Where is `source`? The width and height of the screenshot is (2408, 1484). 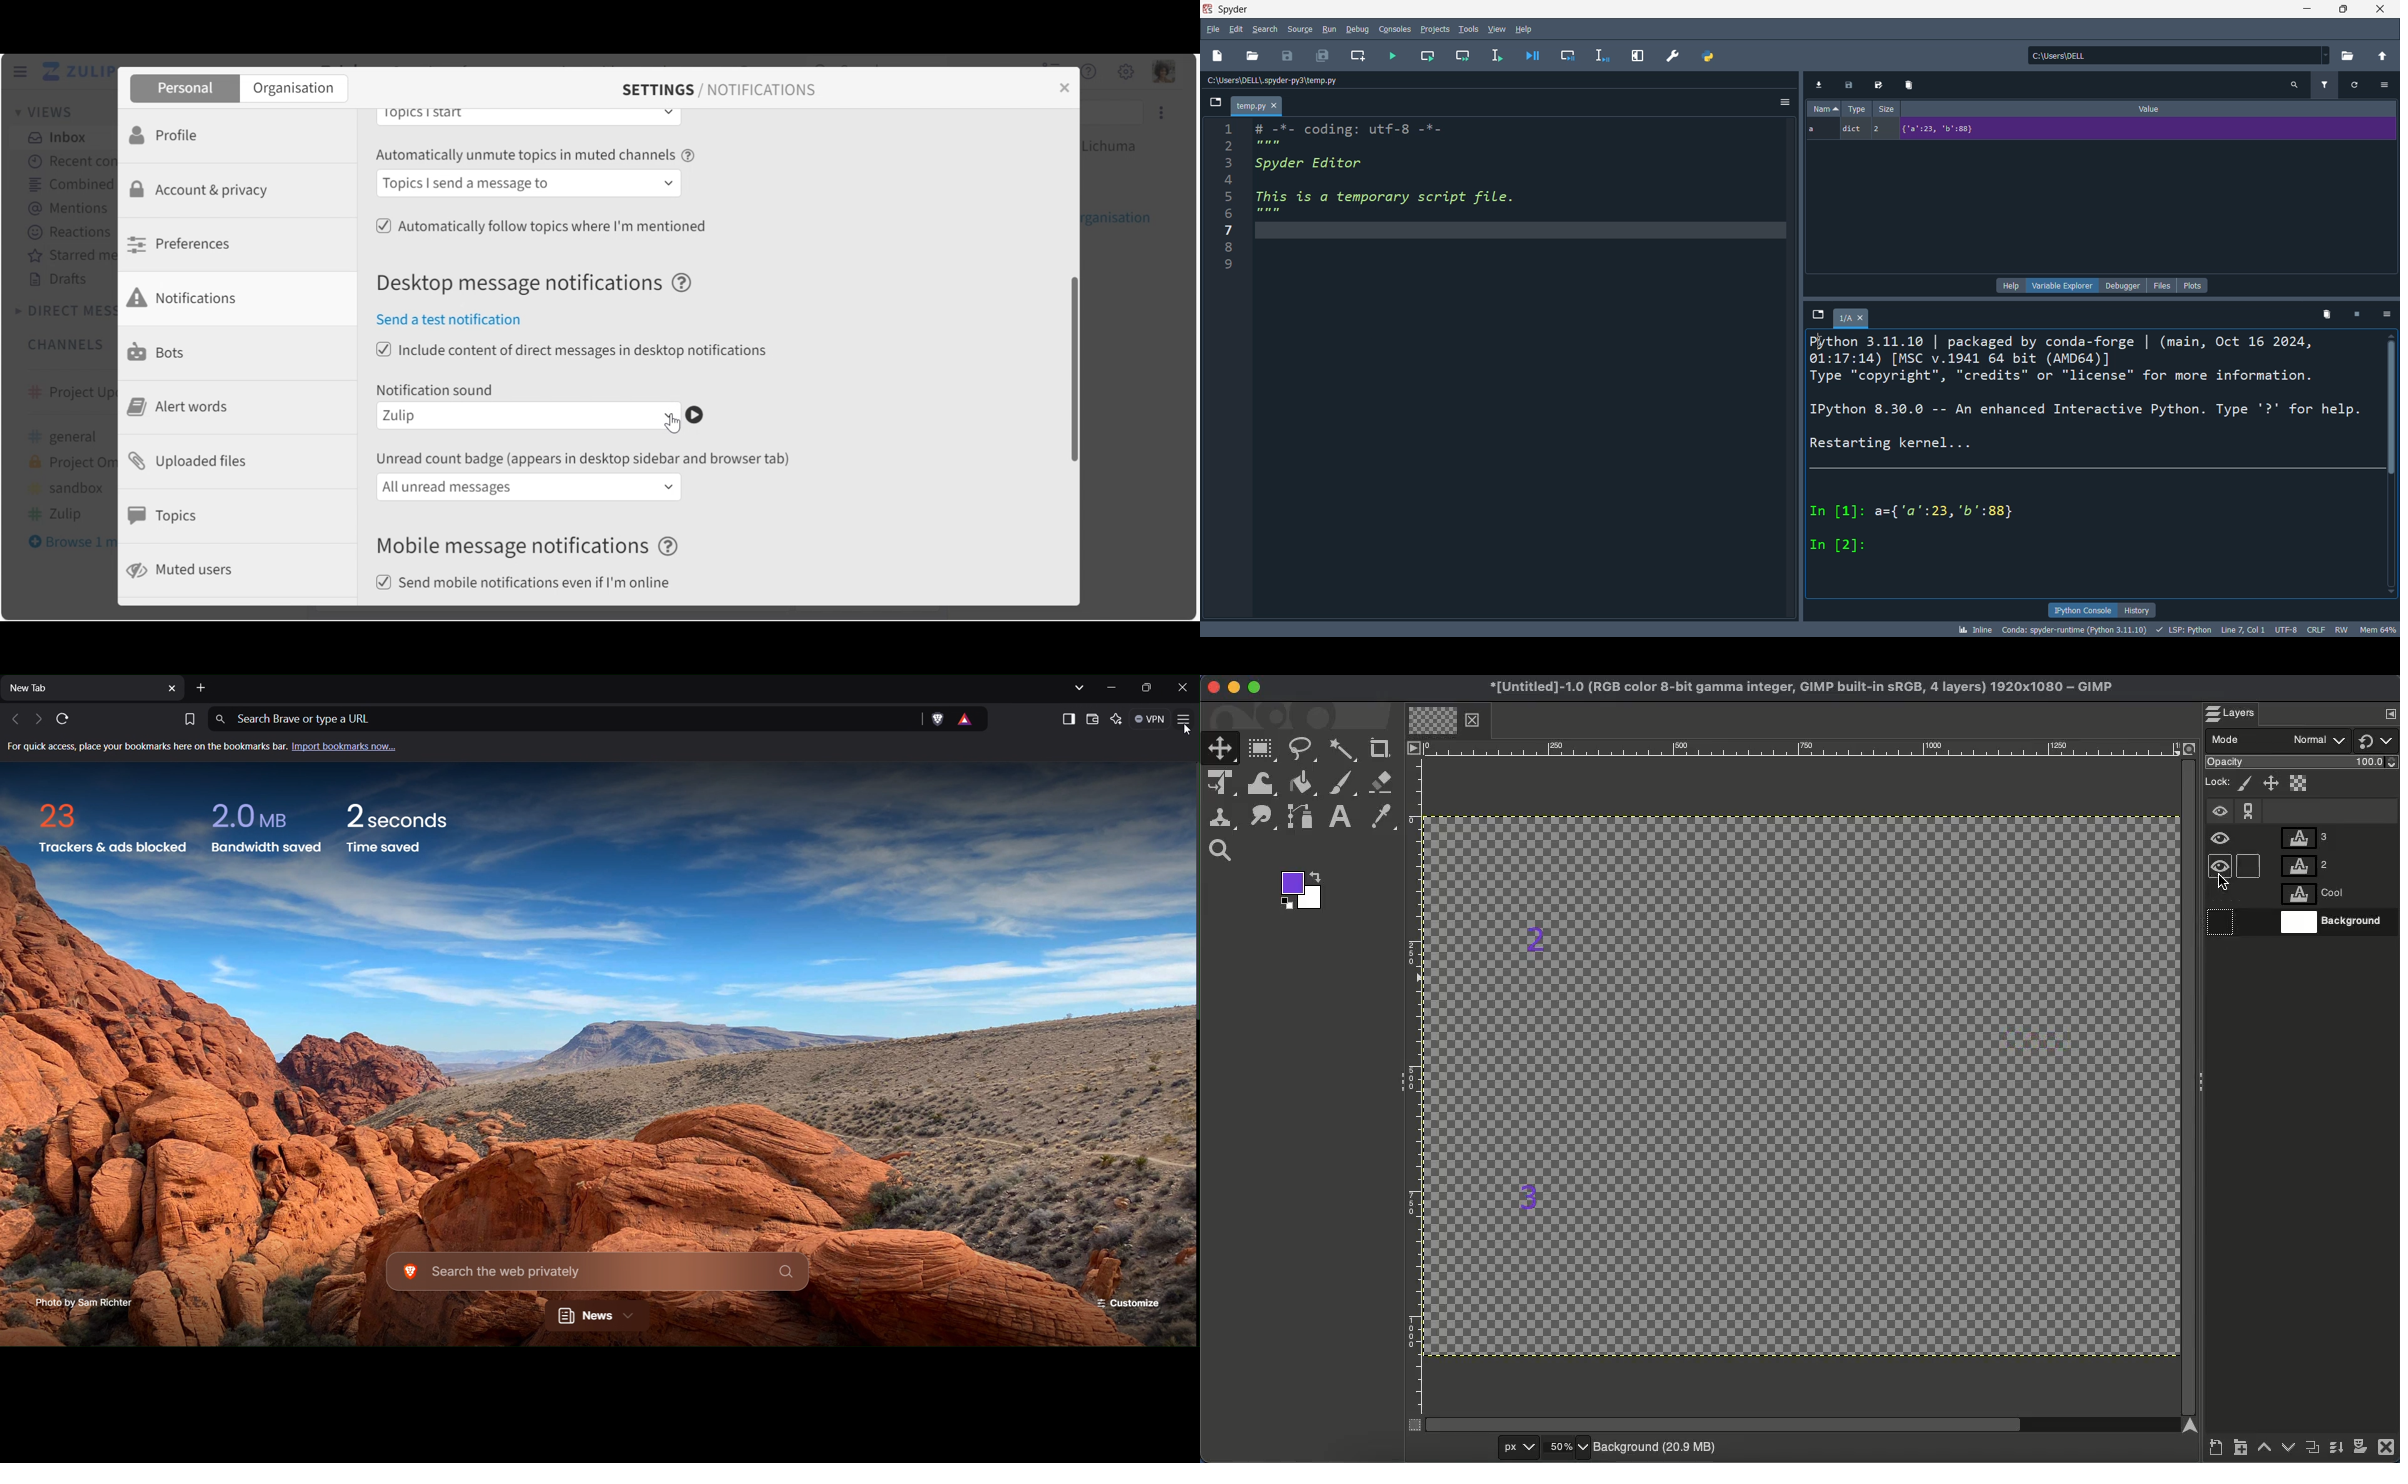 source is located at coordinates (1298, 31).